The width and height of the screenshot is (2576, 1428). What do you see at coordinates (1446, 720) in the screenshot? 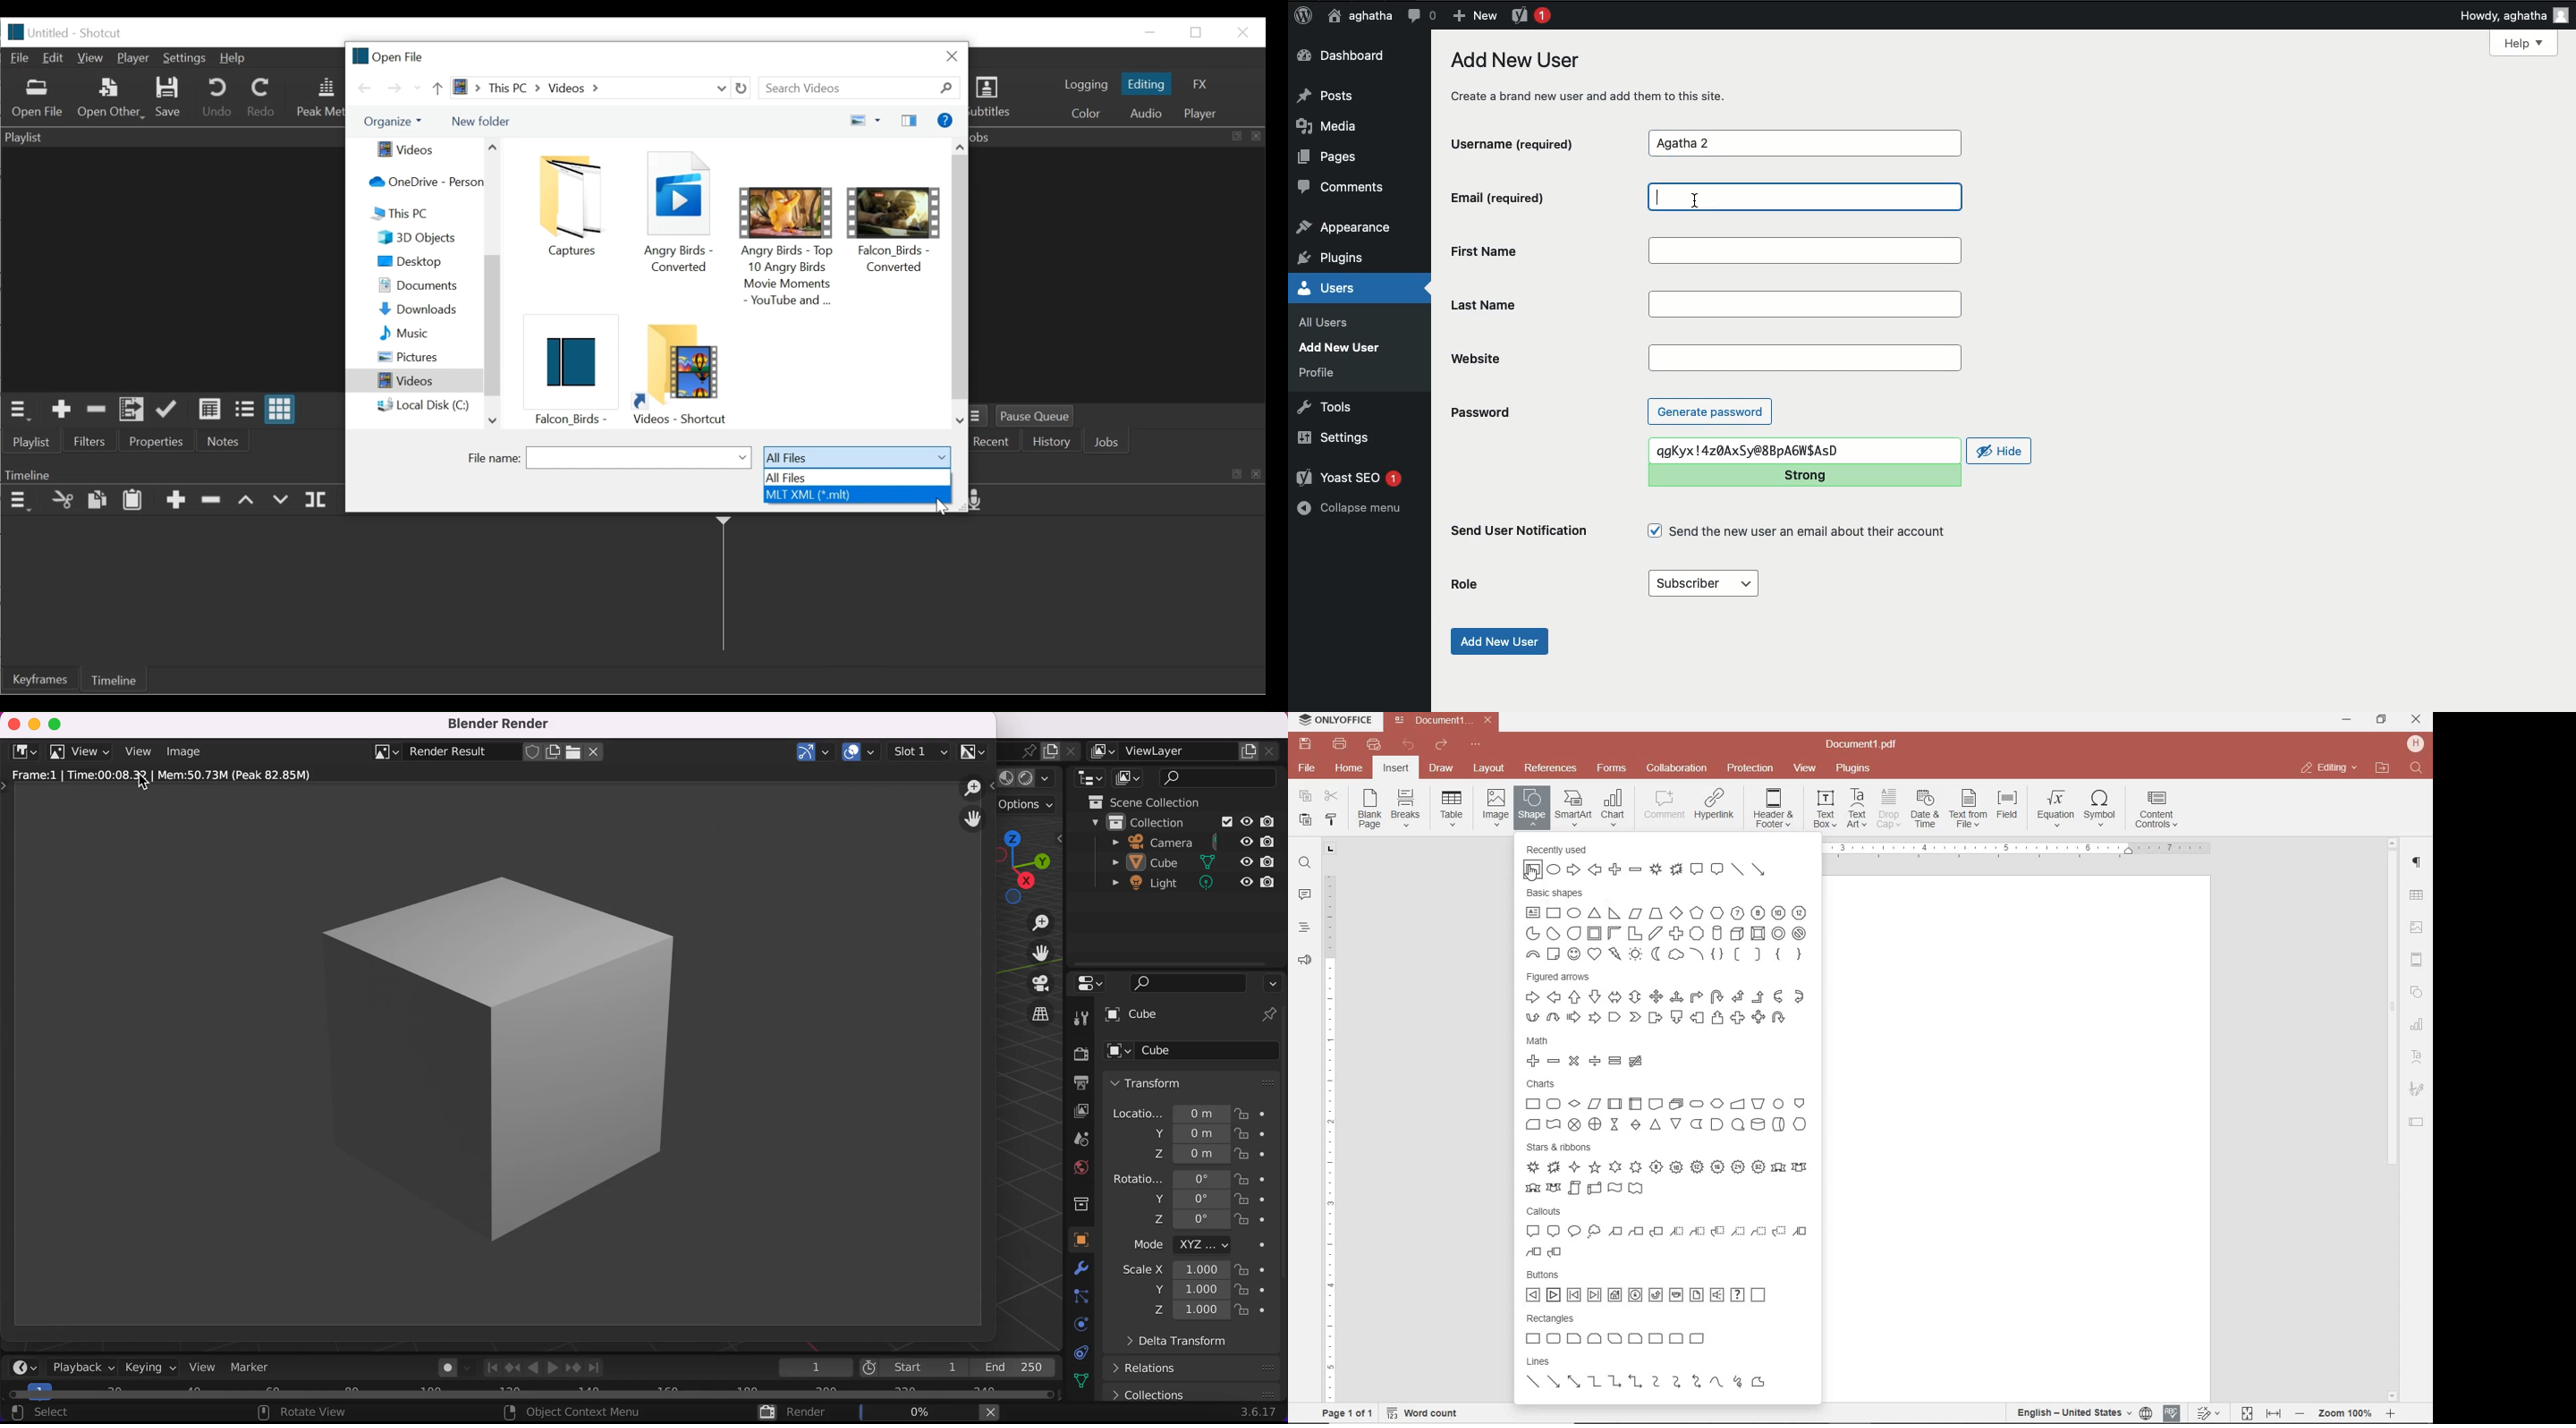
I see `file name` at bounding box center [1446, 720].